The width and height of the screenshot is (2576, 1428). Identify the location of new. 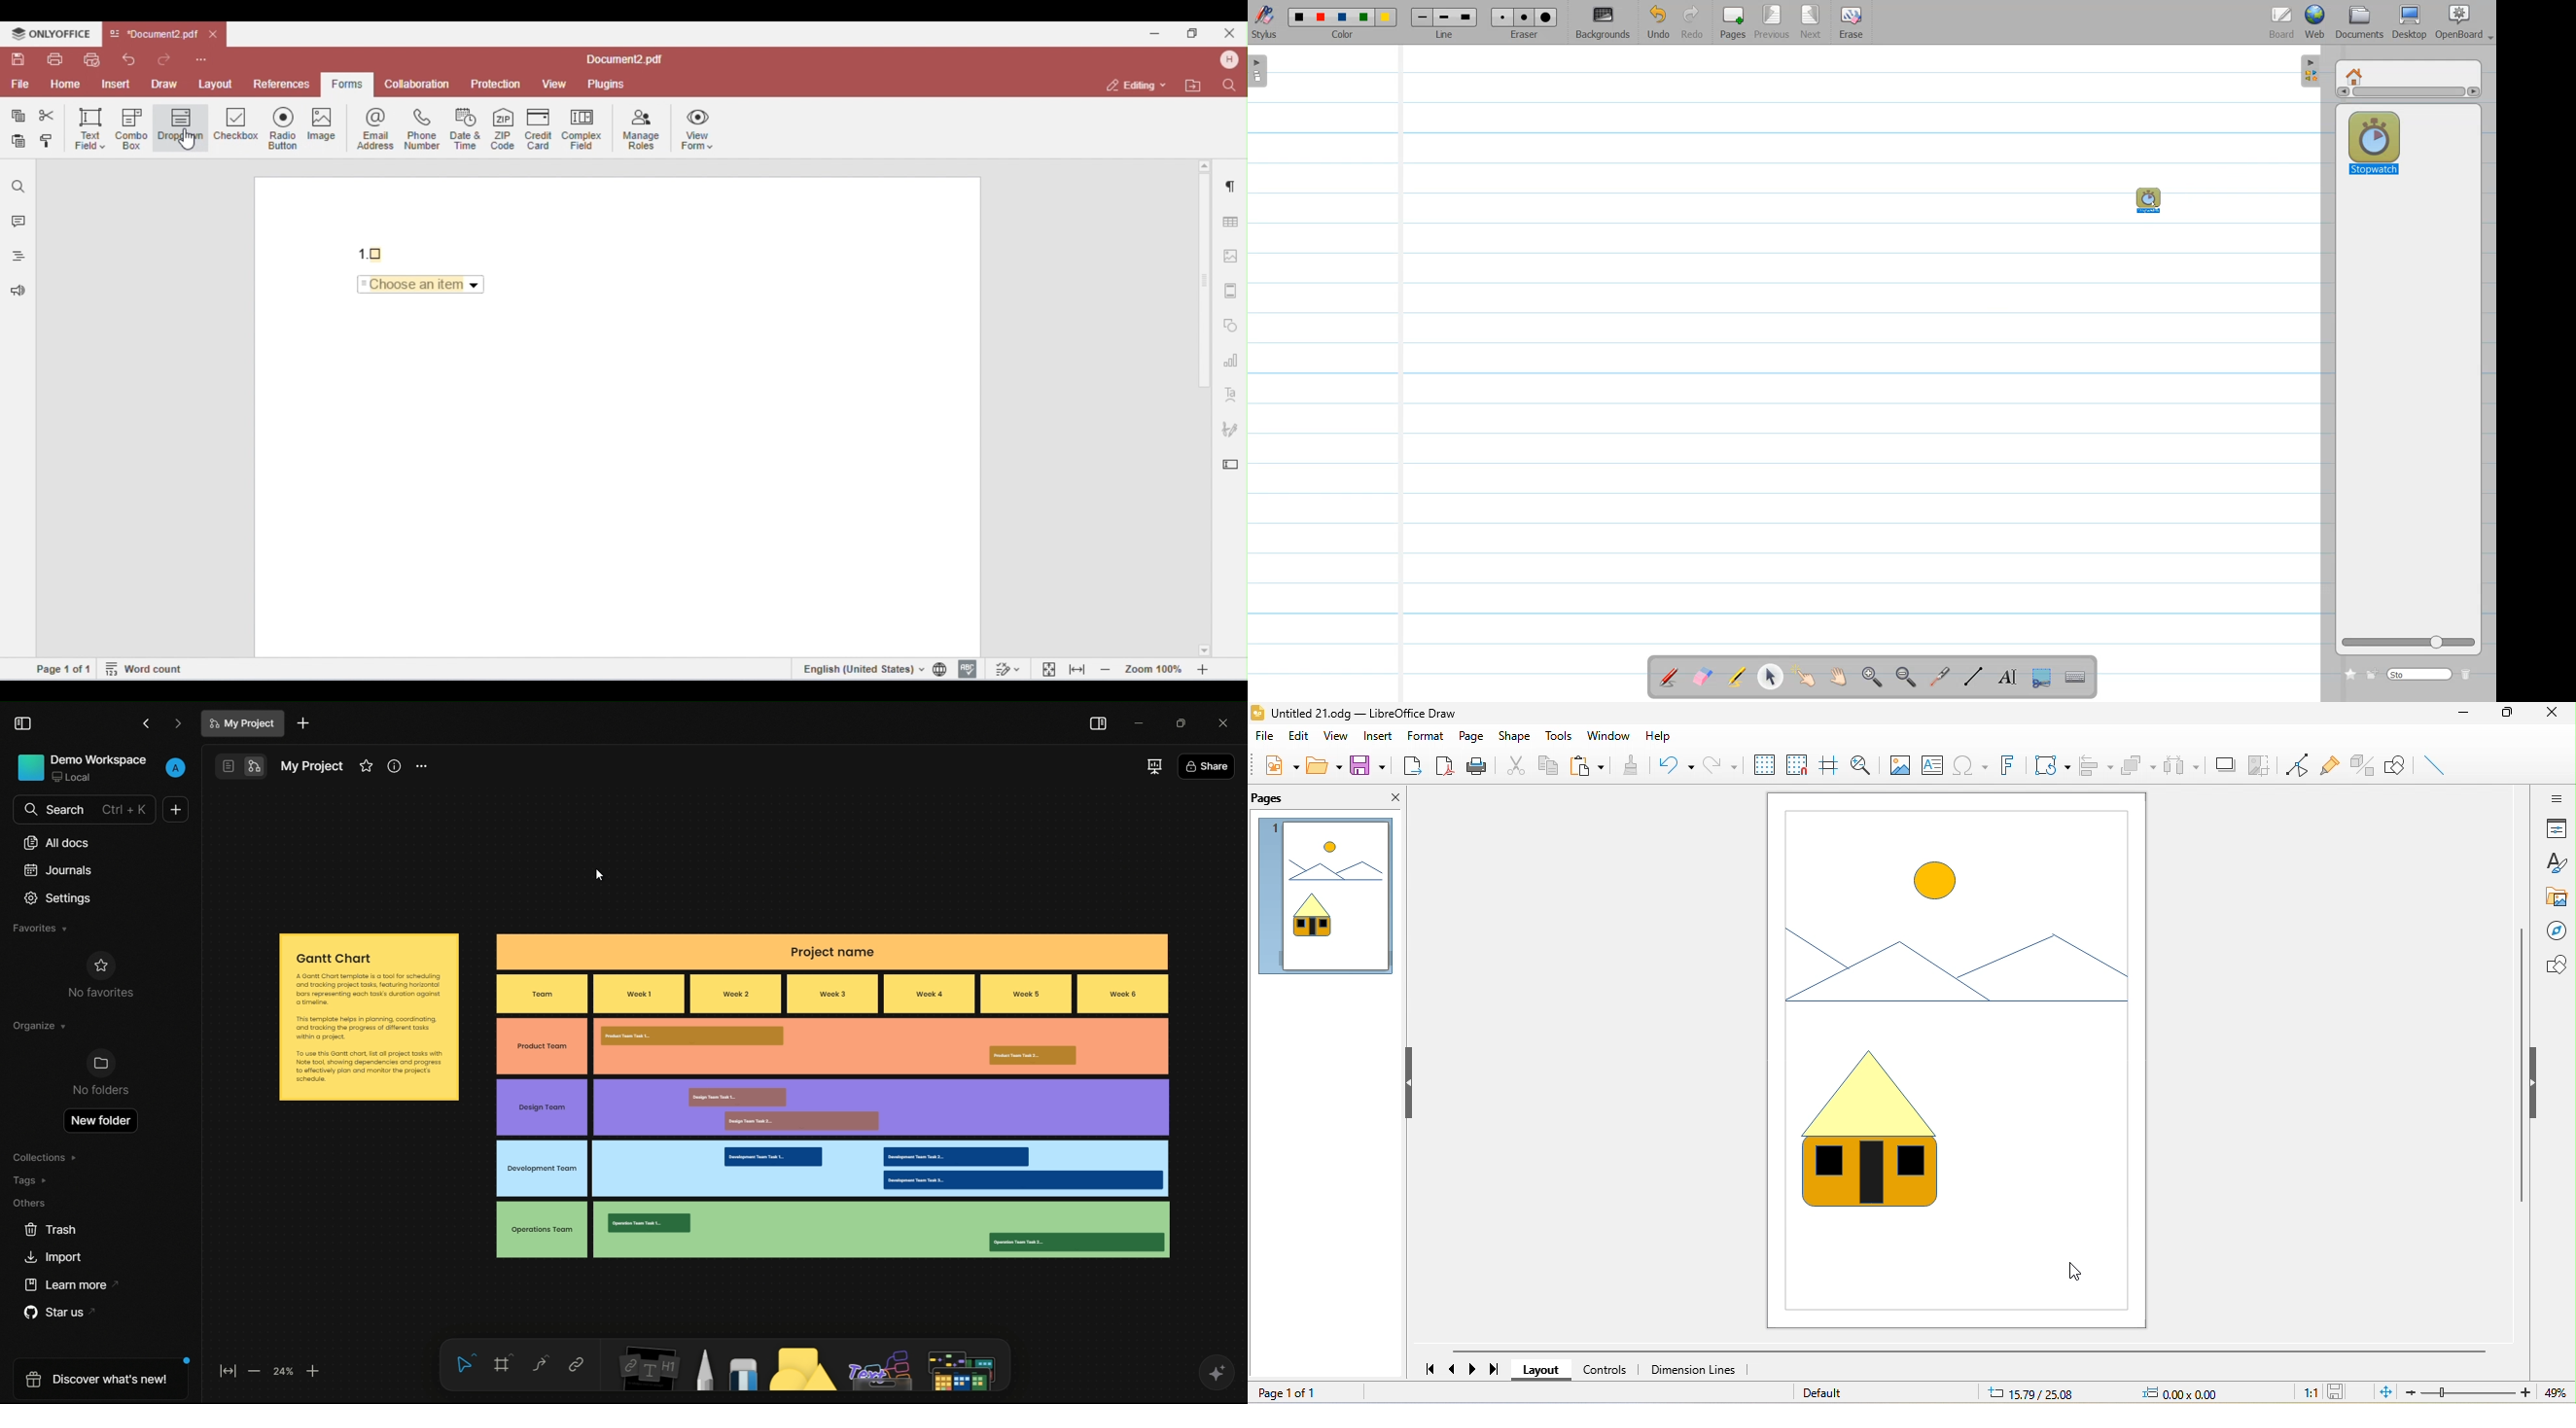
(1281, 765).